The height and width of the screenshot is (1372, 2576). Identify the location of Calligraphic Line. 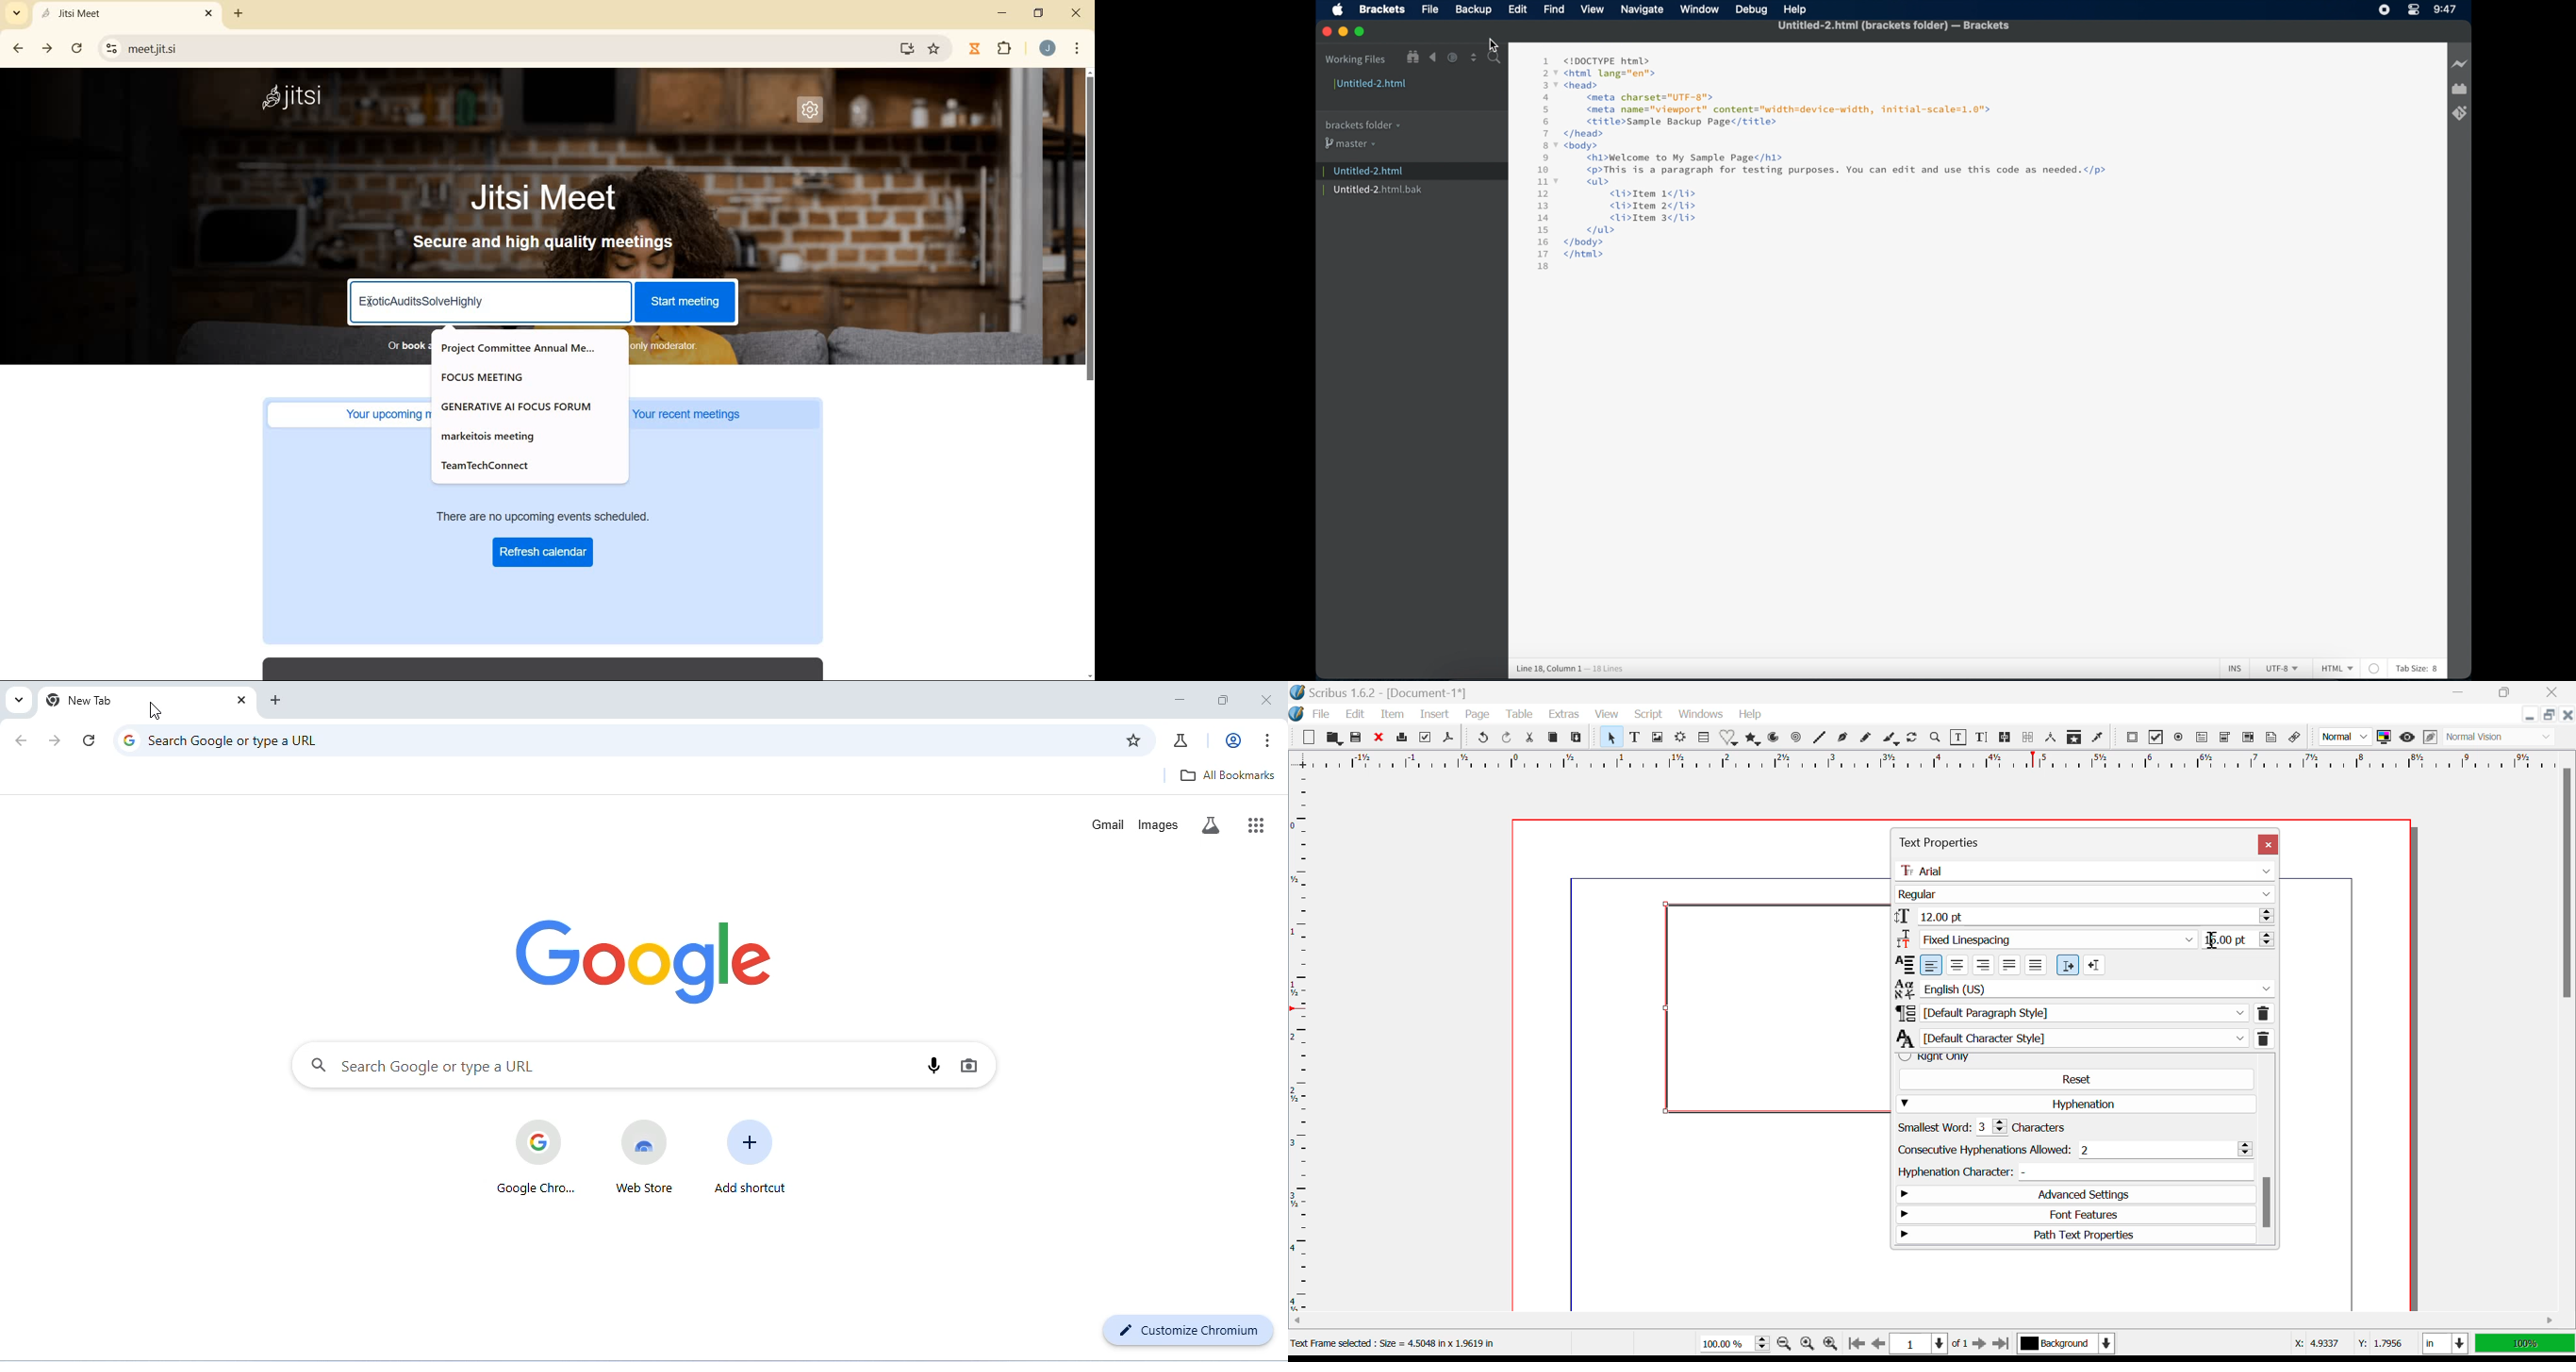
(1890, 739).